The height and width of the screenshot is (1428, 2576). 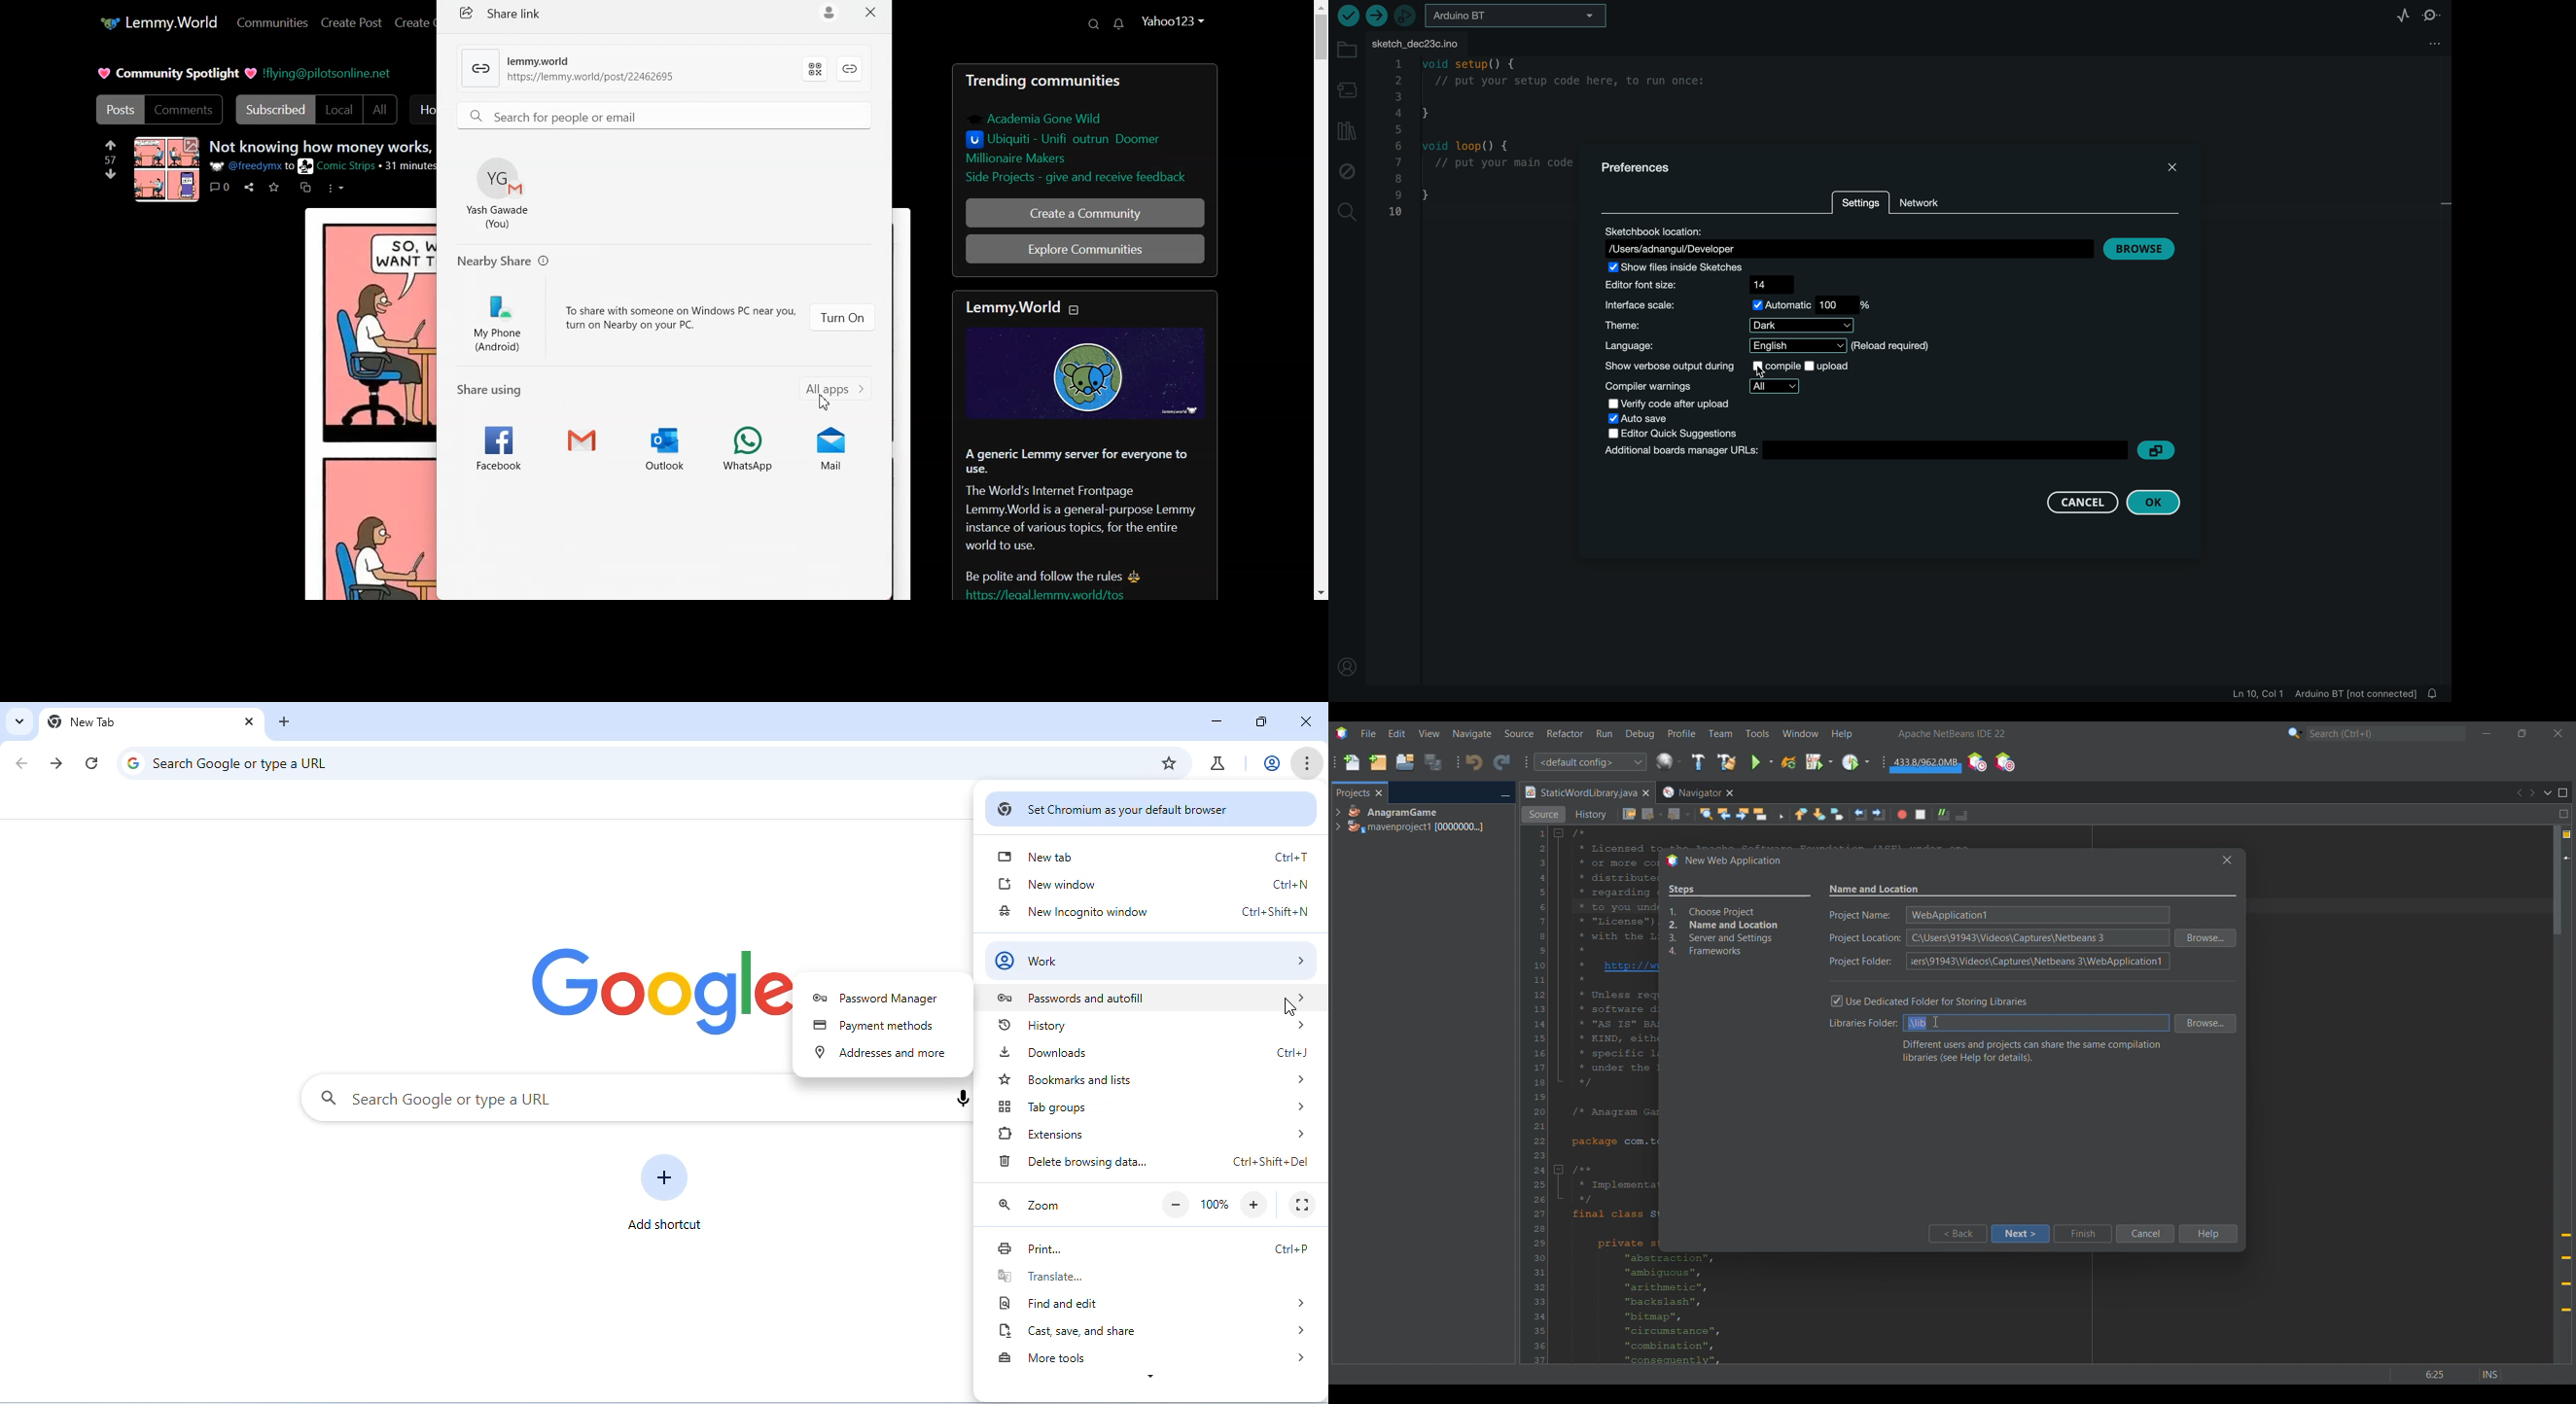 What do you see at coordinates (1288, 1006) in the screenshot?
I see `cursor` at bounding box center [1288, 1006].